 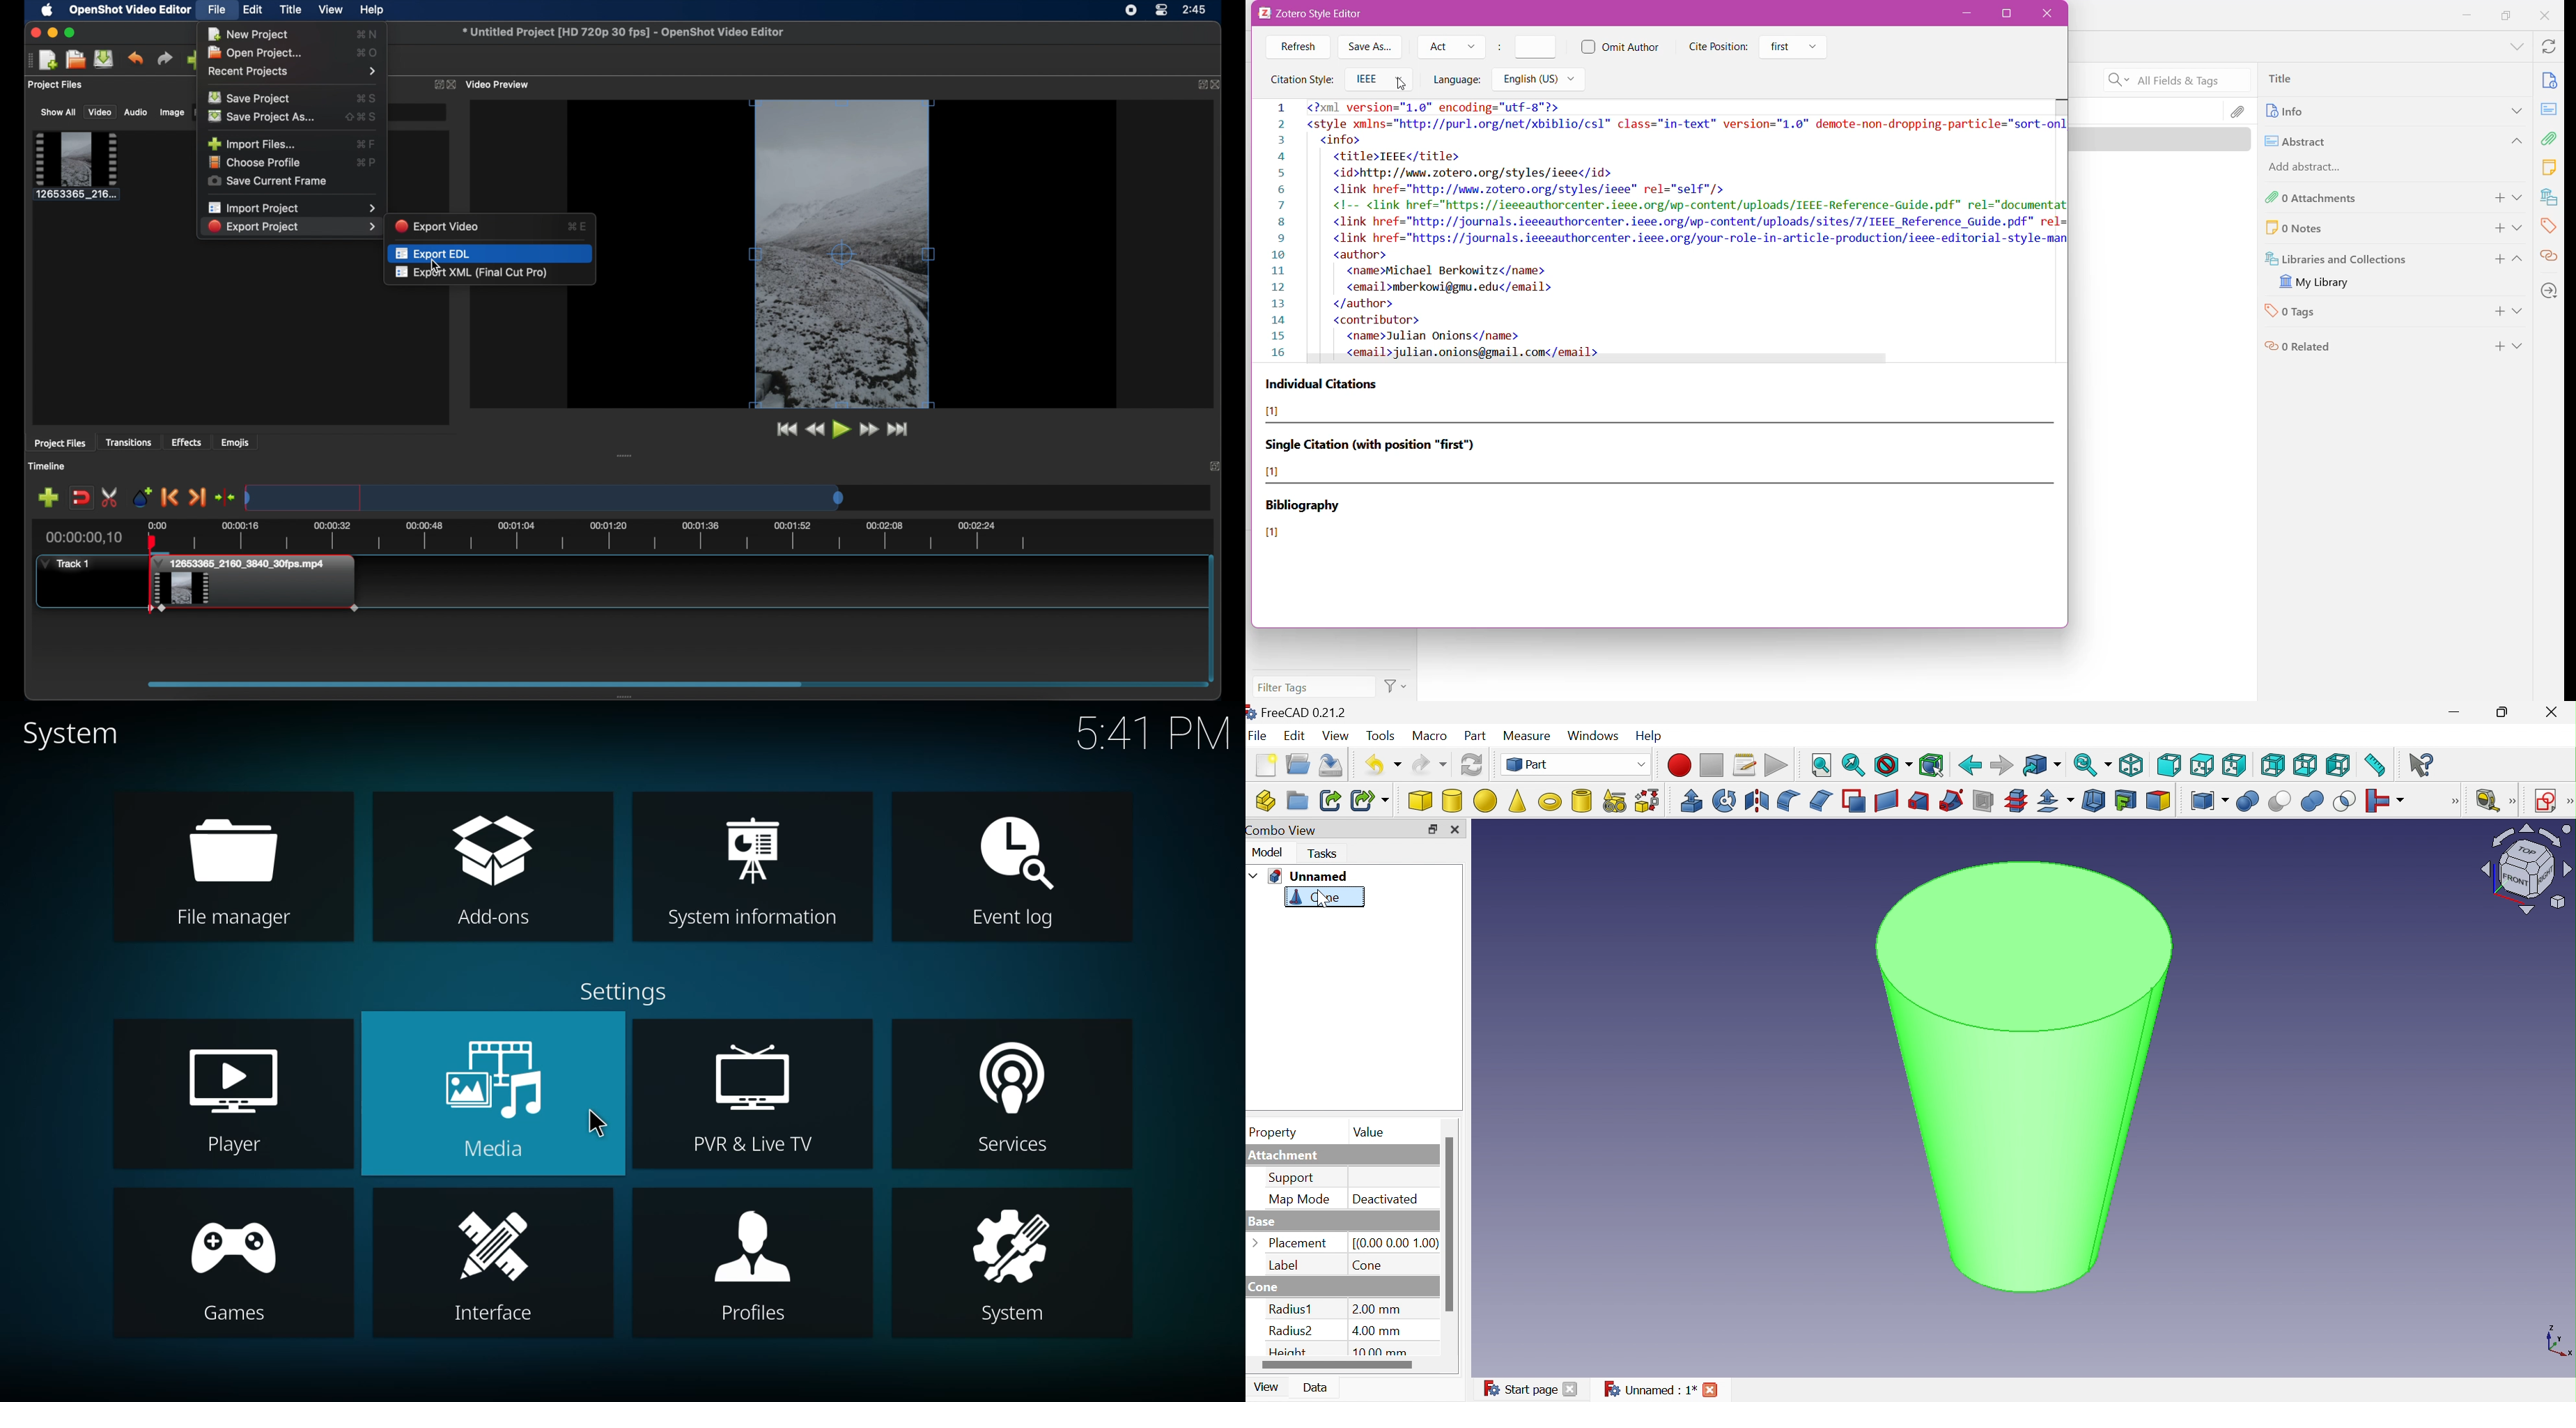 I want to click on close, so click(x=452, y=84).